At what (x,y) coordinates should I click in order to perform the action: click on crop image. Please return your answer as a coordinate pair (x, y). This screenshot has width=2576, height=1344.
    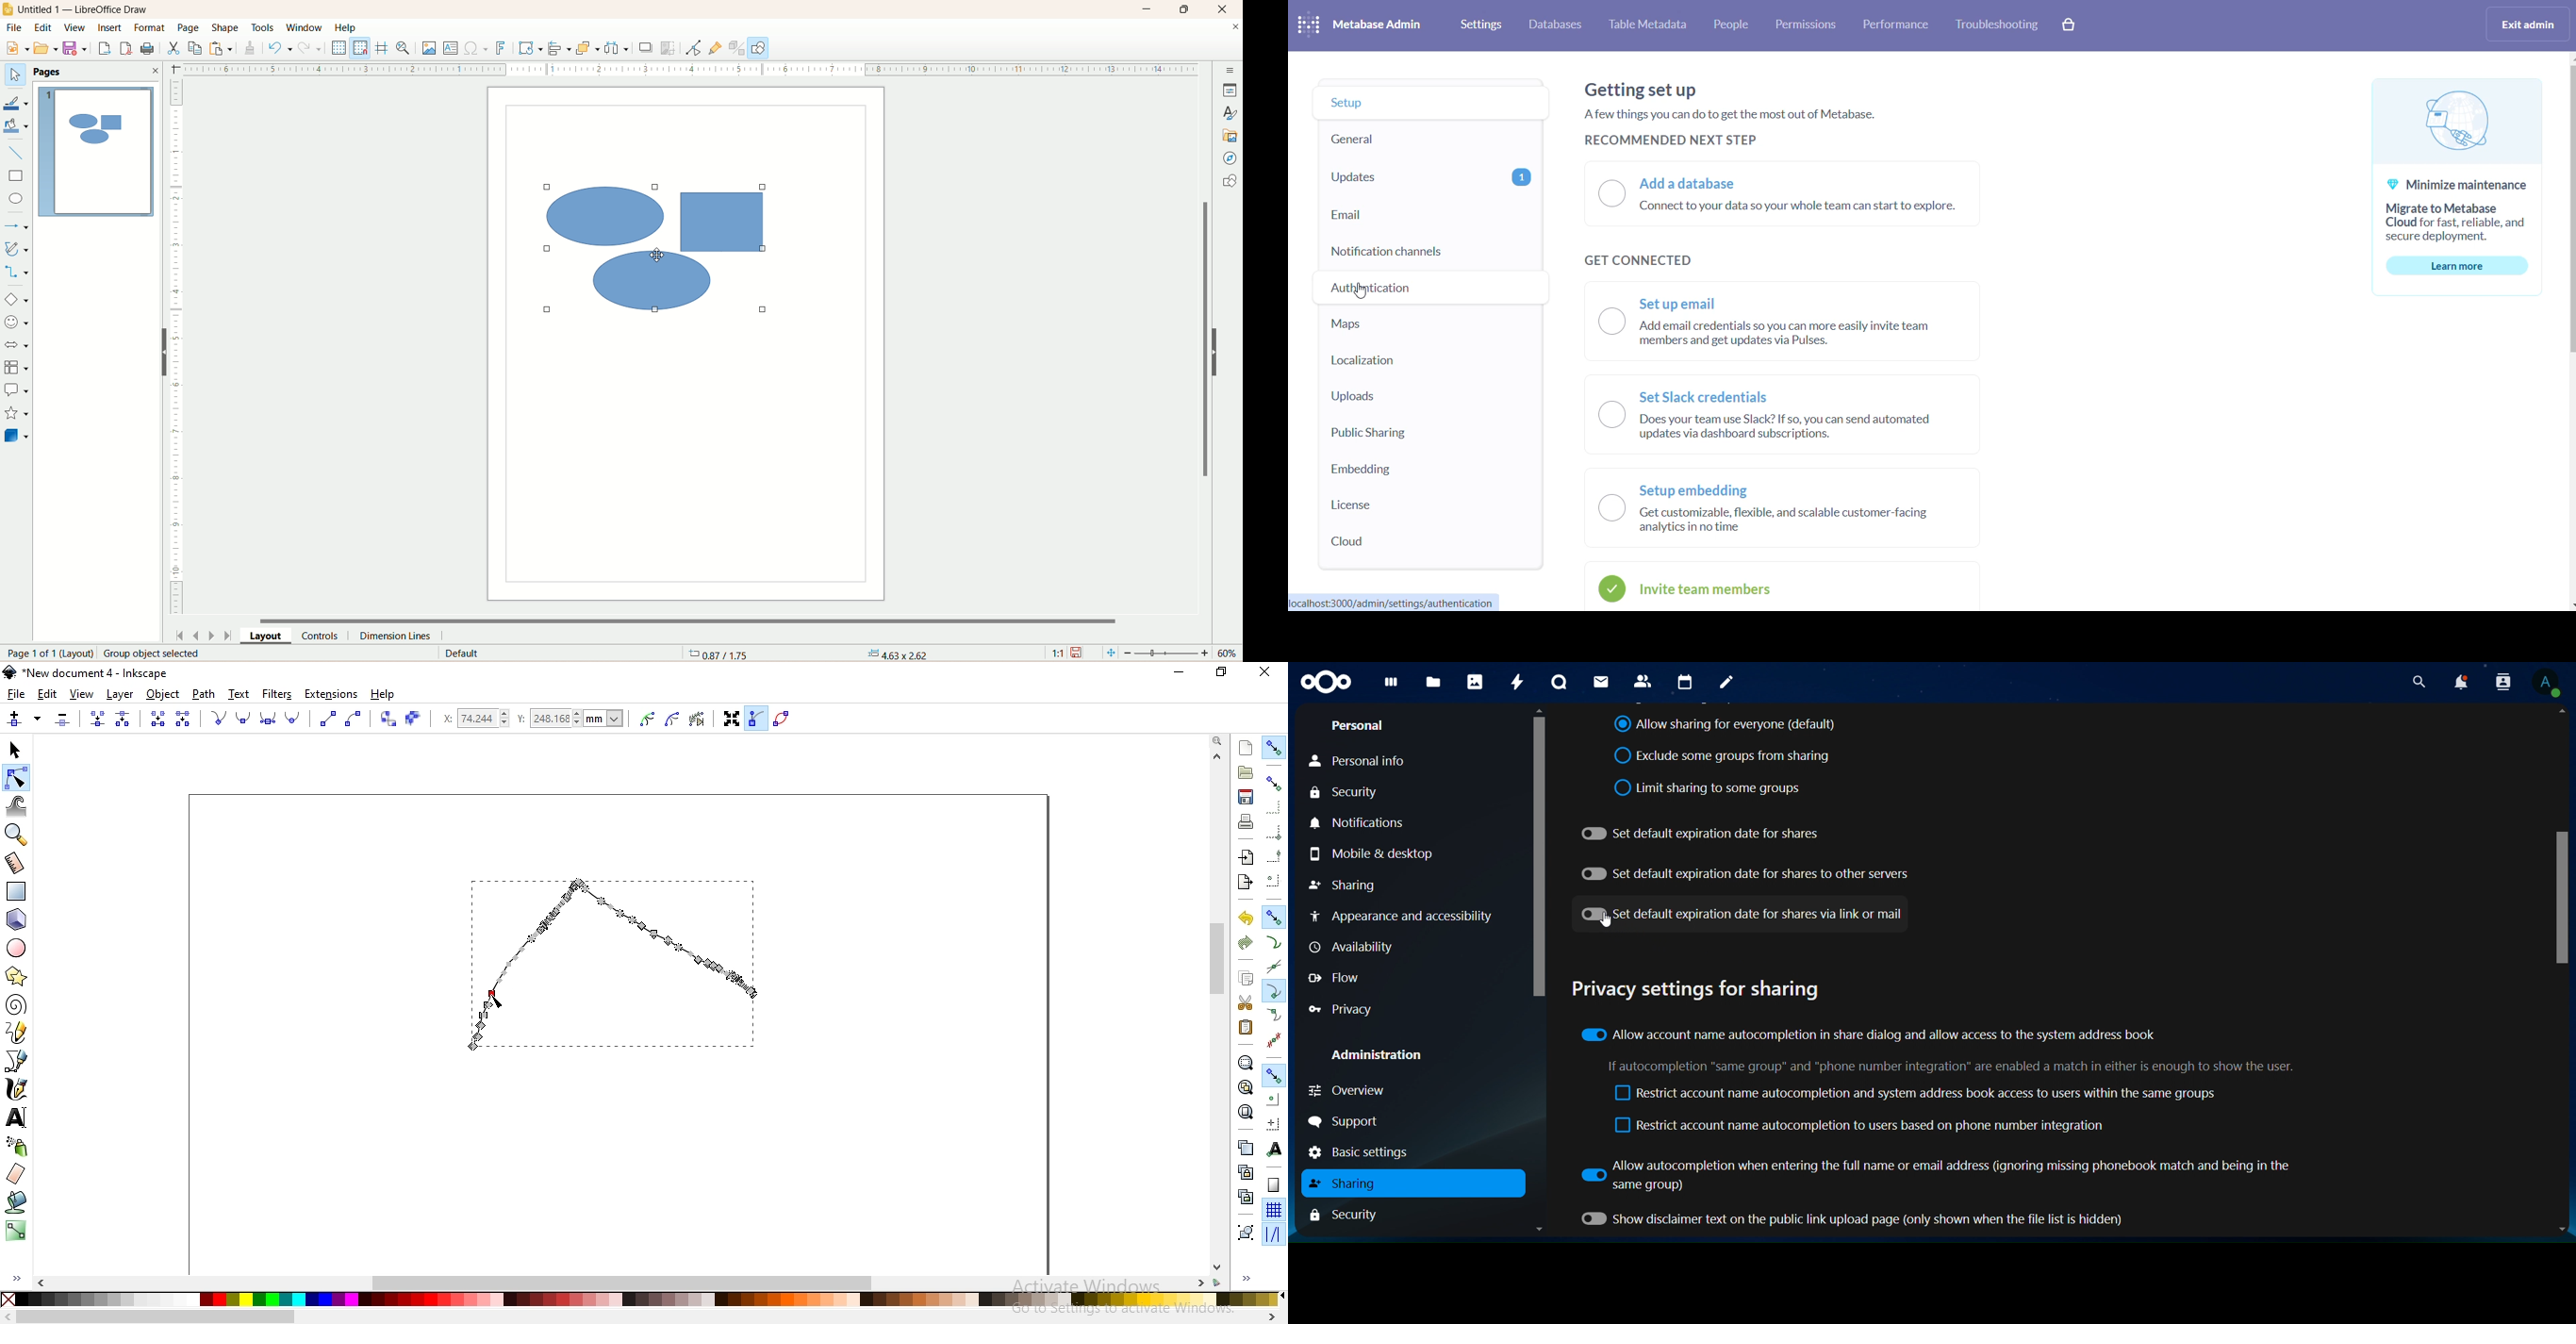
    Looking at the image, I should click on (669, 49).